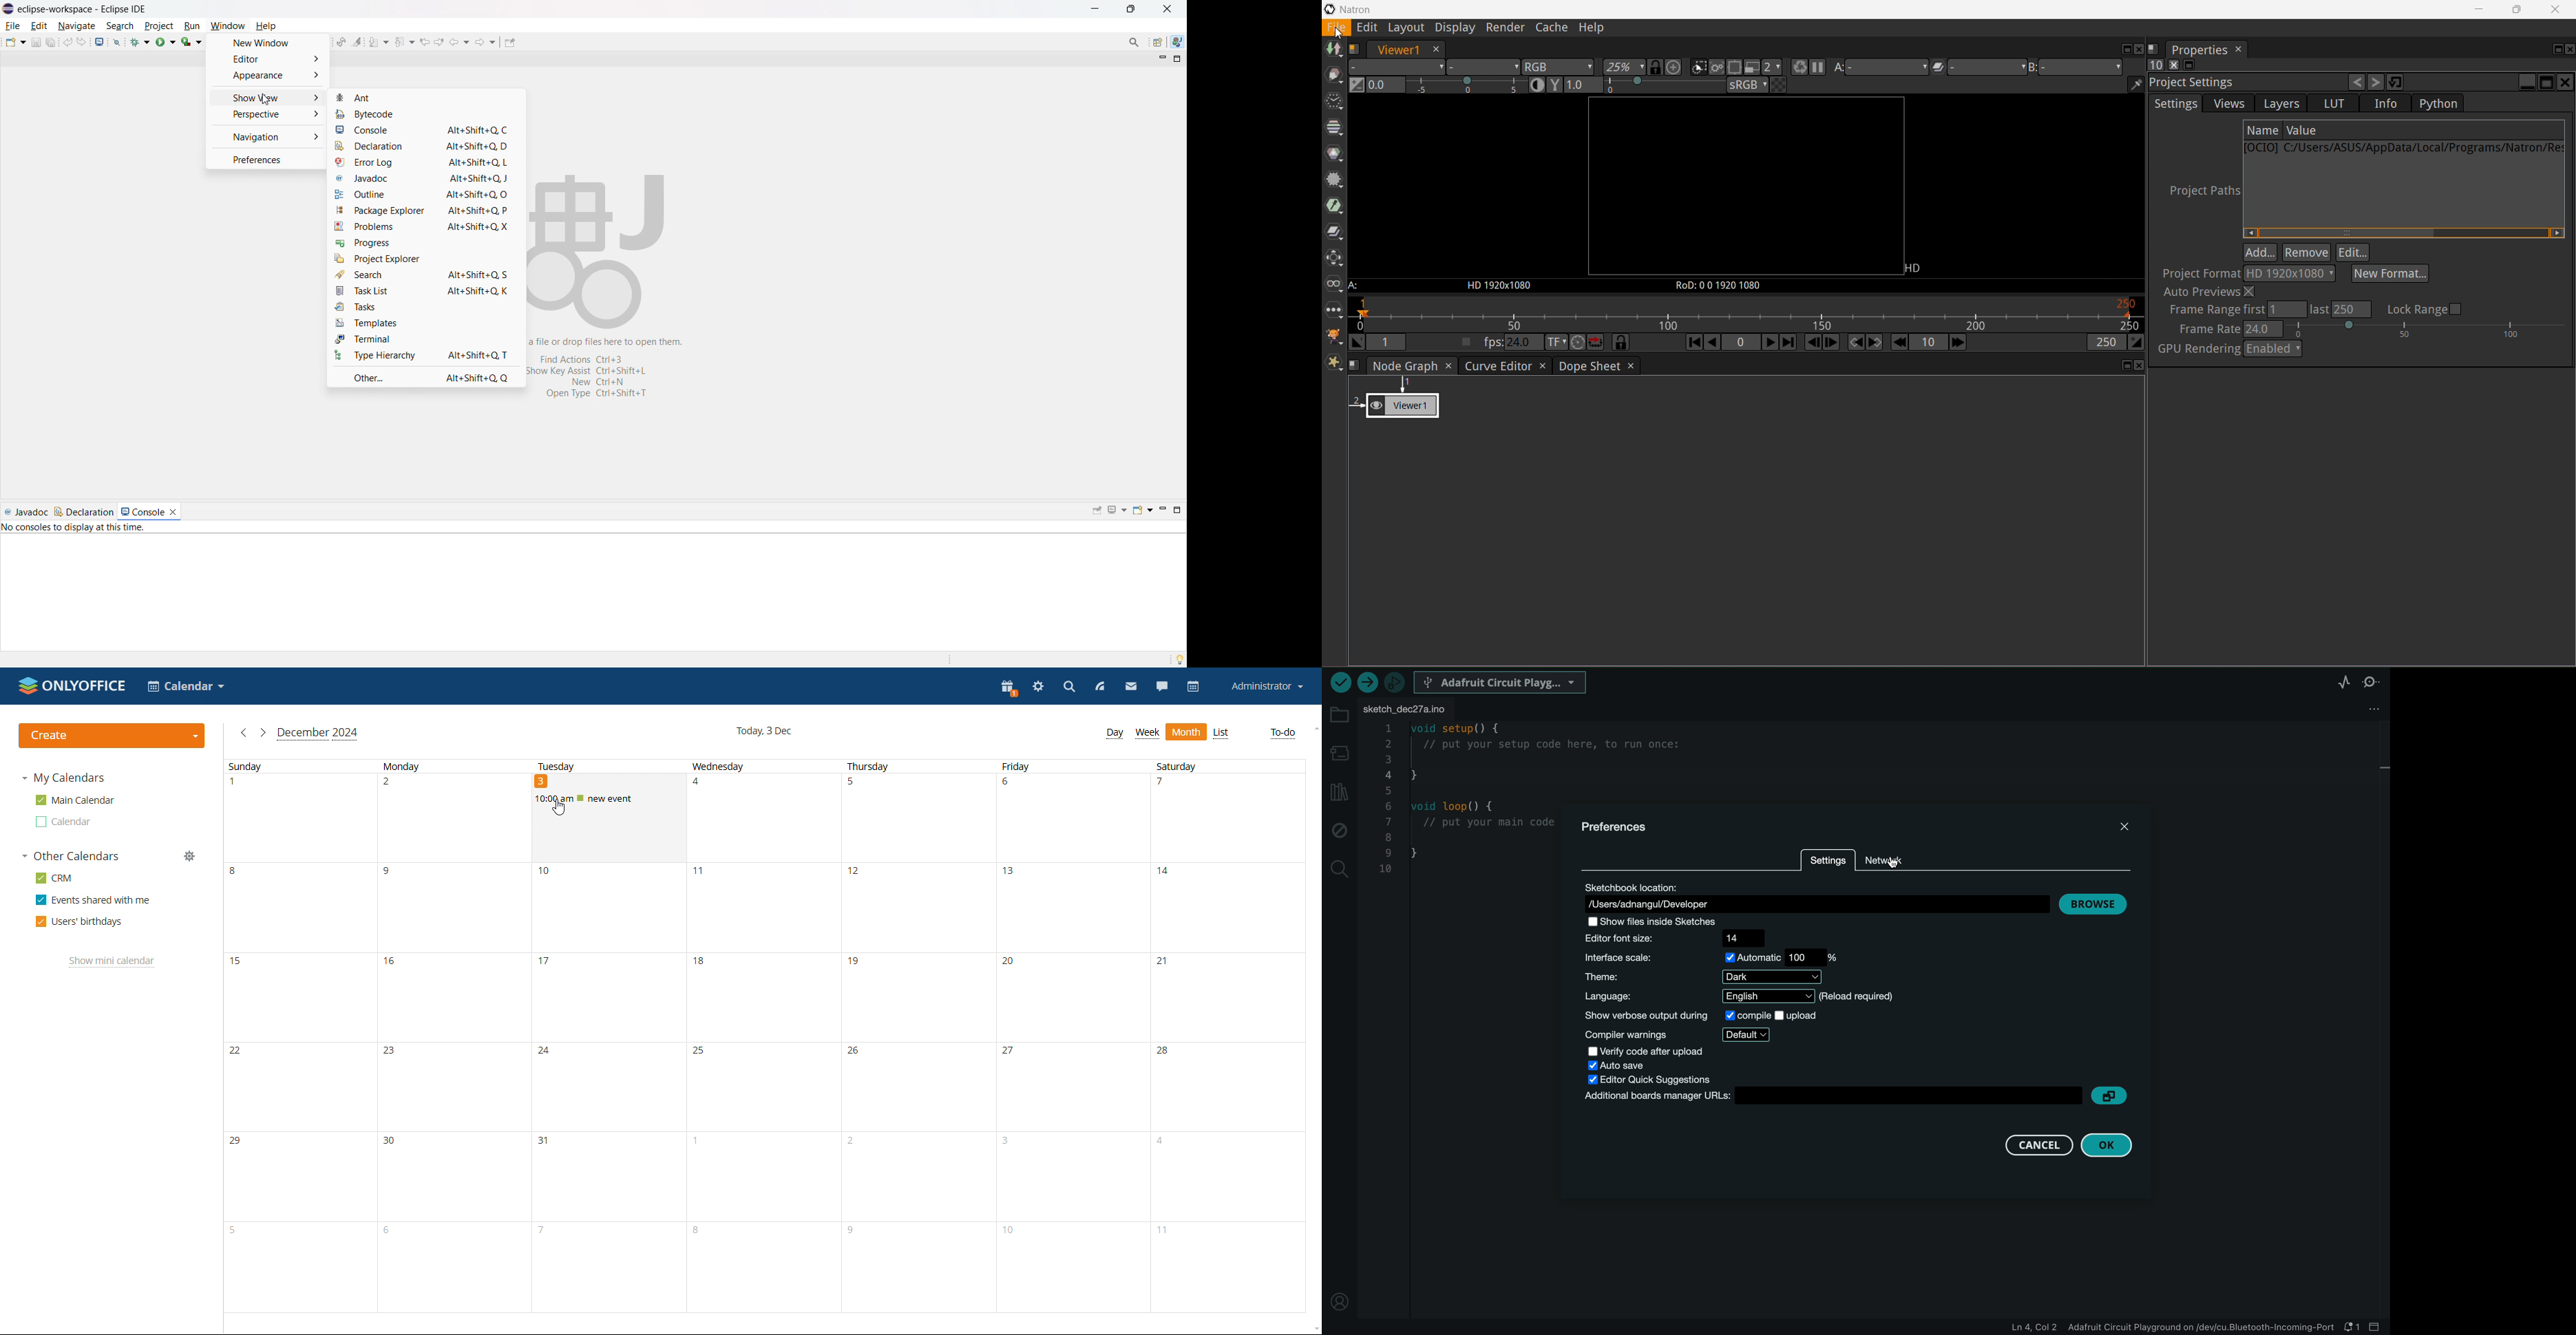  What do you see at coordinates (112, 962) in the screenshot?
I see `show mini calendar` at bounding box center [112, 962].